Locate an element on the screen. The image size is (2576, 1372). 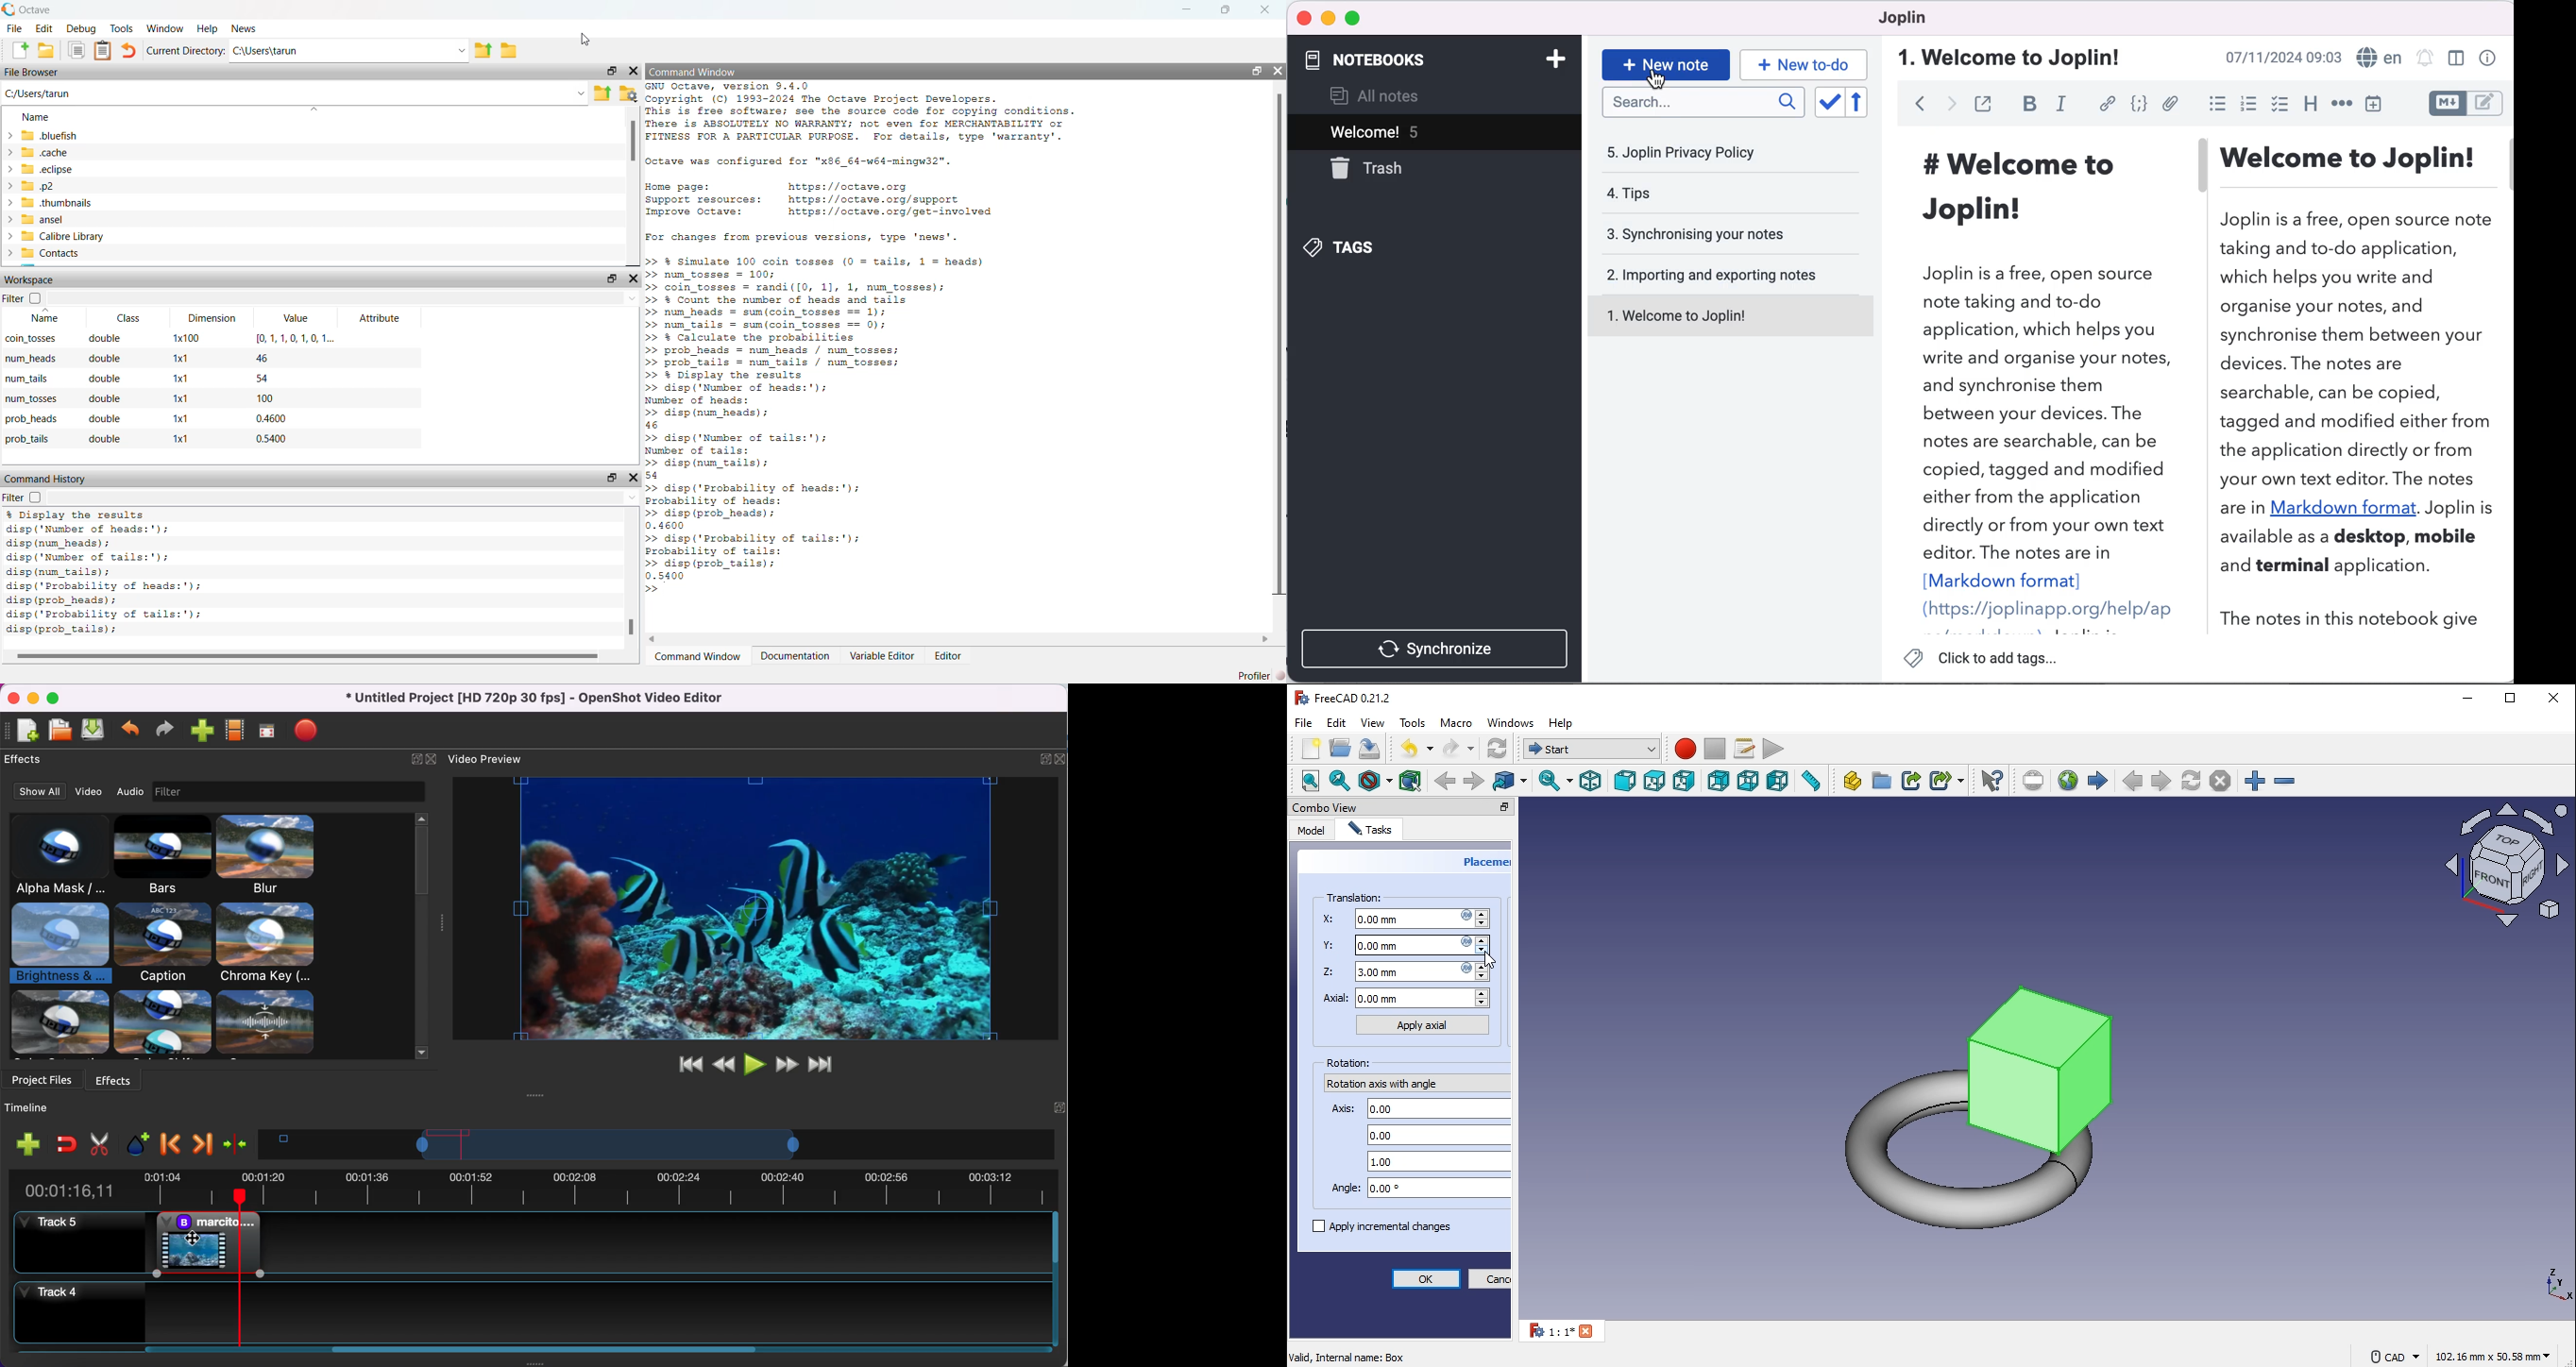
heading is located at coordinates (2312, 107).